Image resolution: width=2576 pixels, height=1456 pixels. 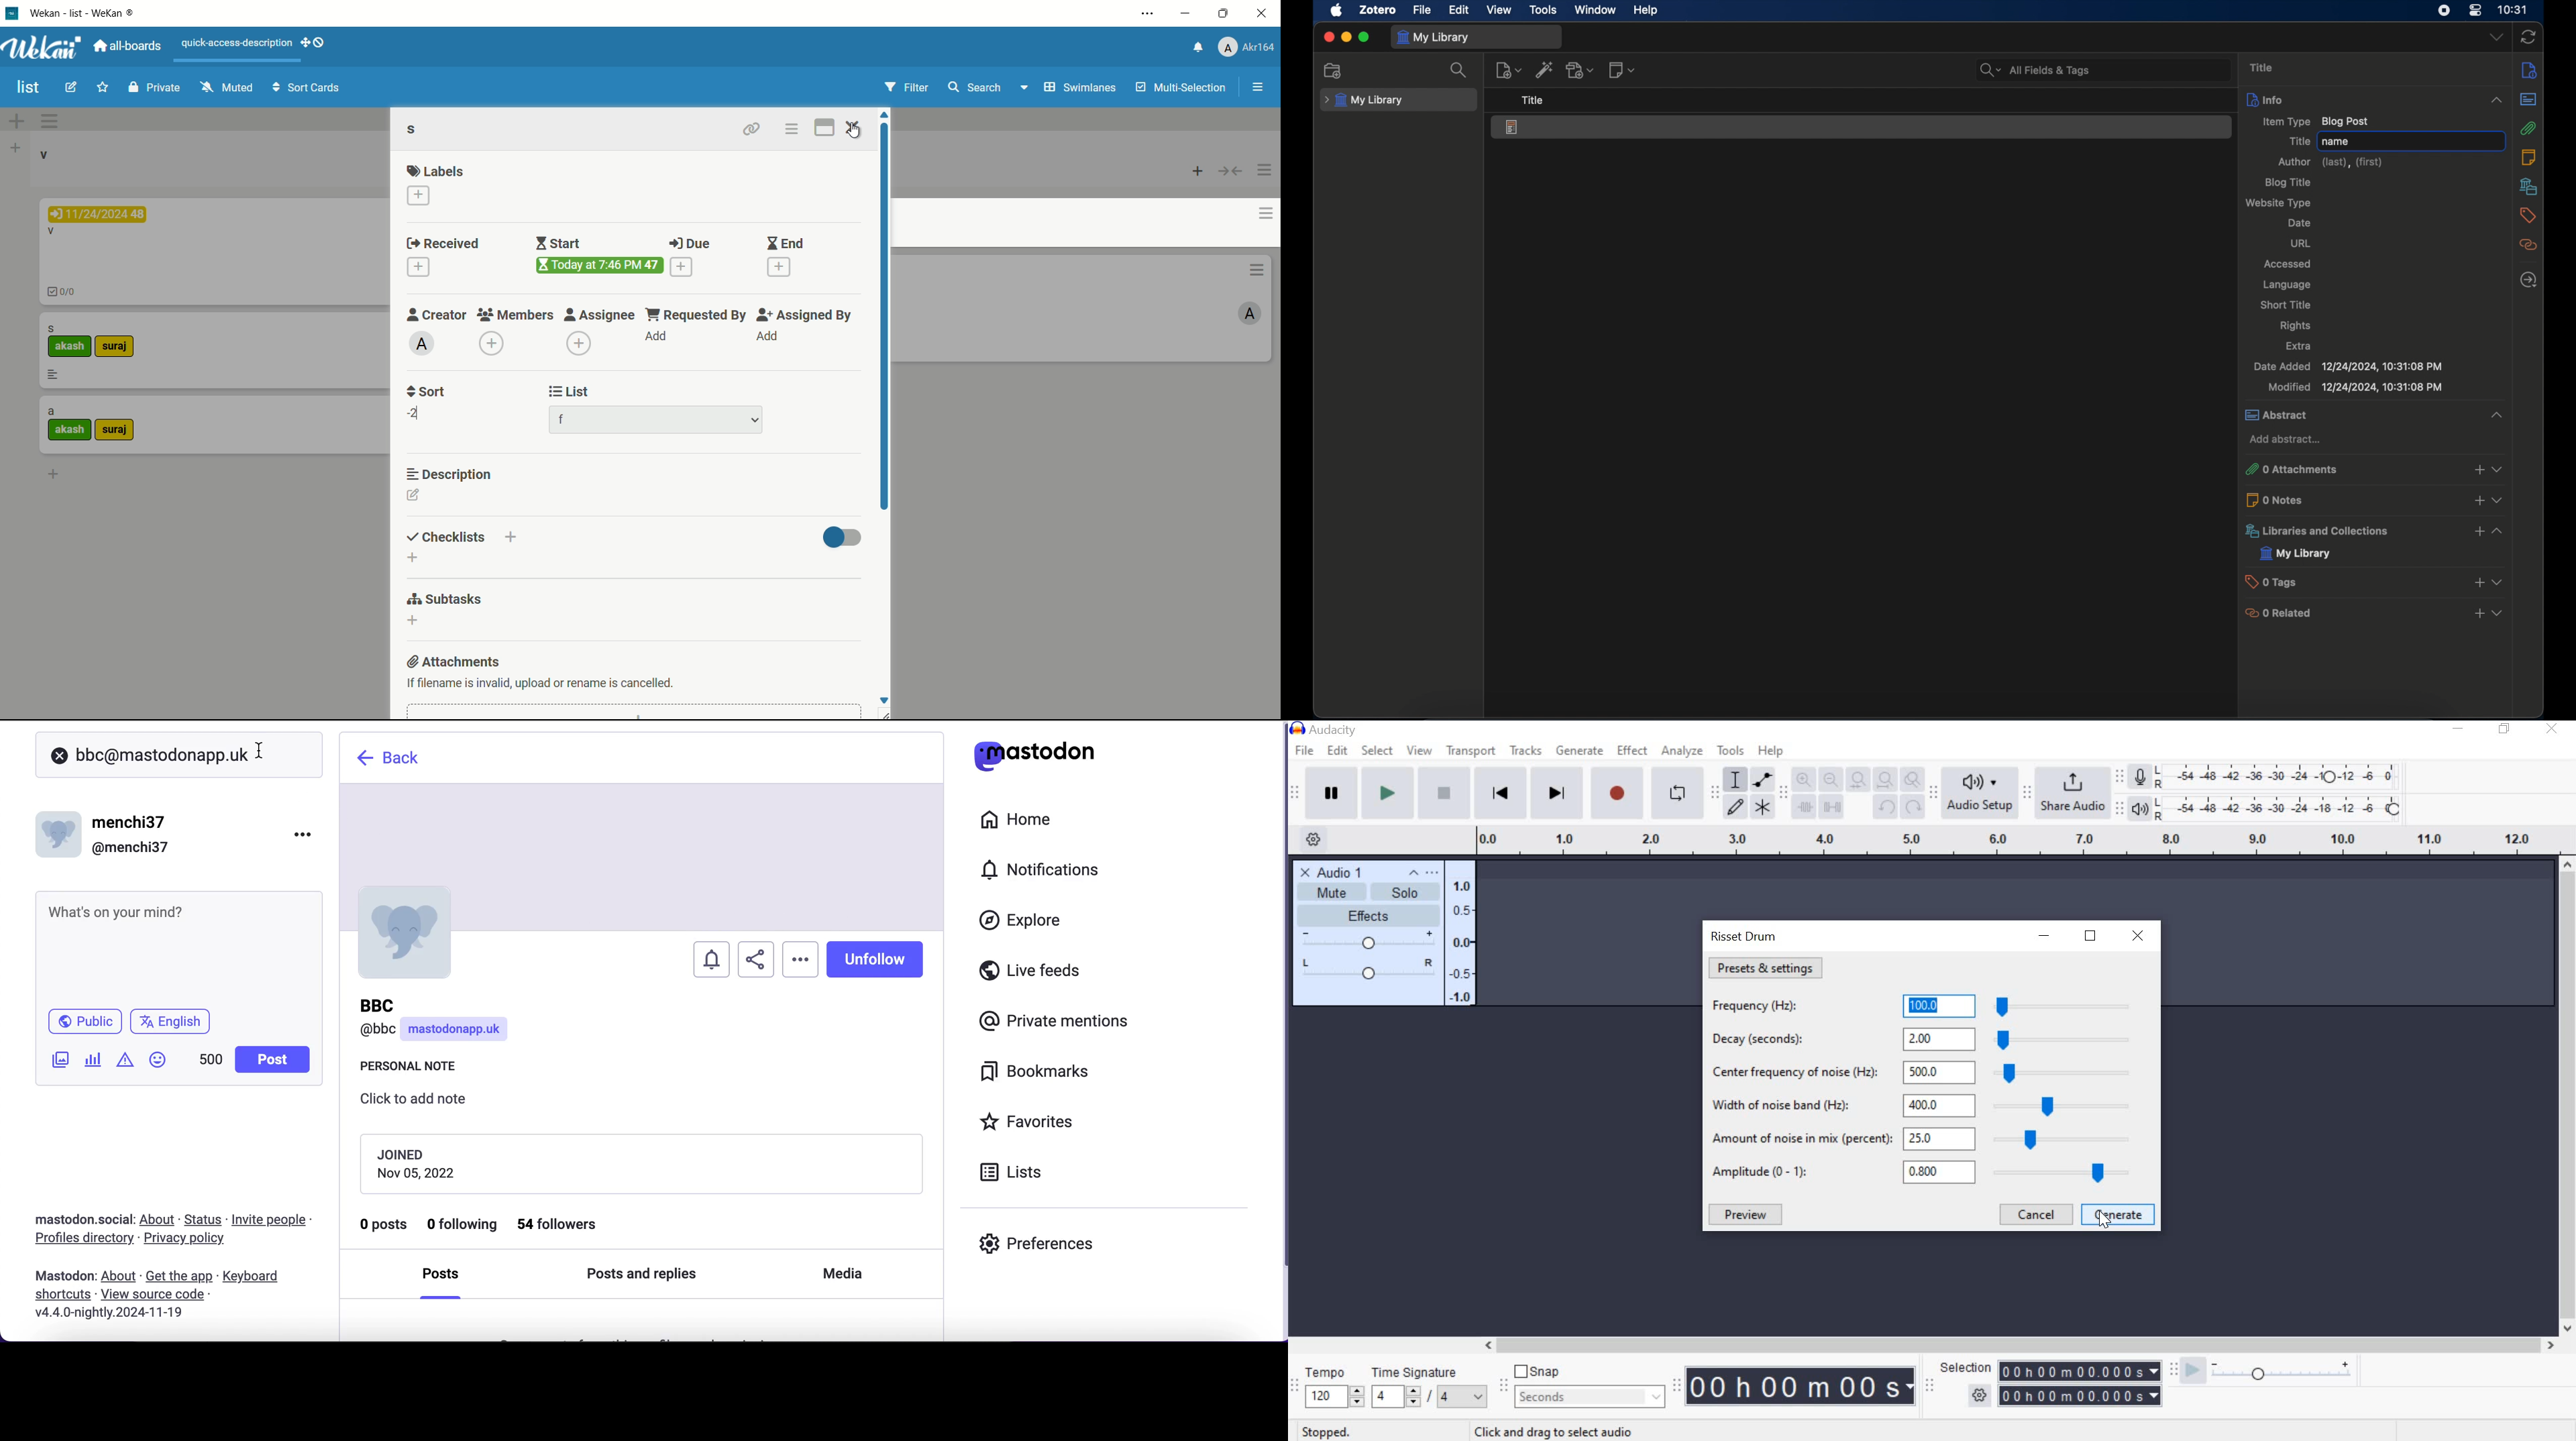 What do you see at coordinates (2300, 222) in the screenshot?
I see `date` at bounding box center [2300, 222].